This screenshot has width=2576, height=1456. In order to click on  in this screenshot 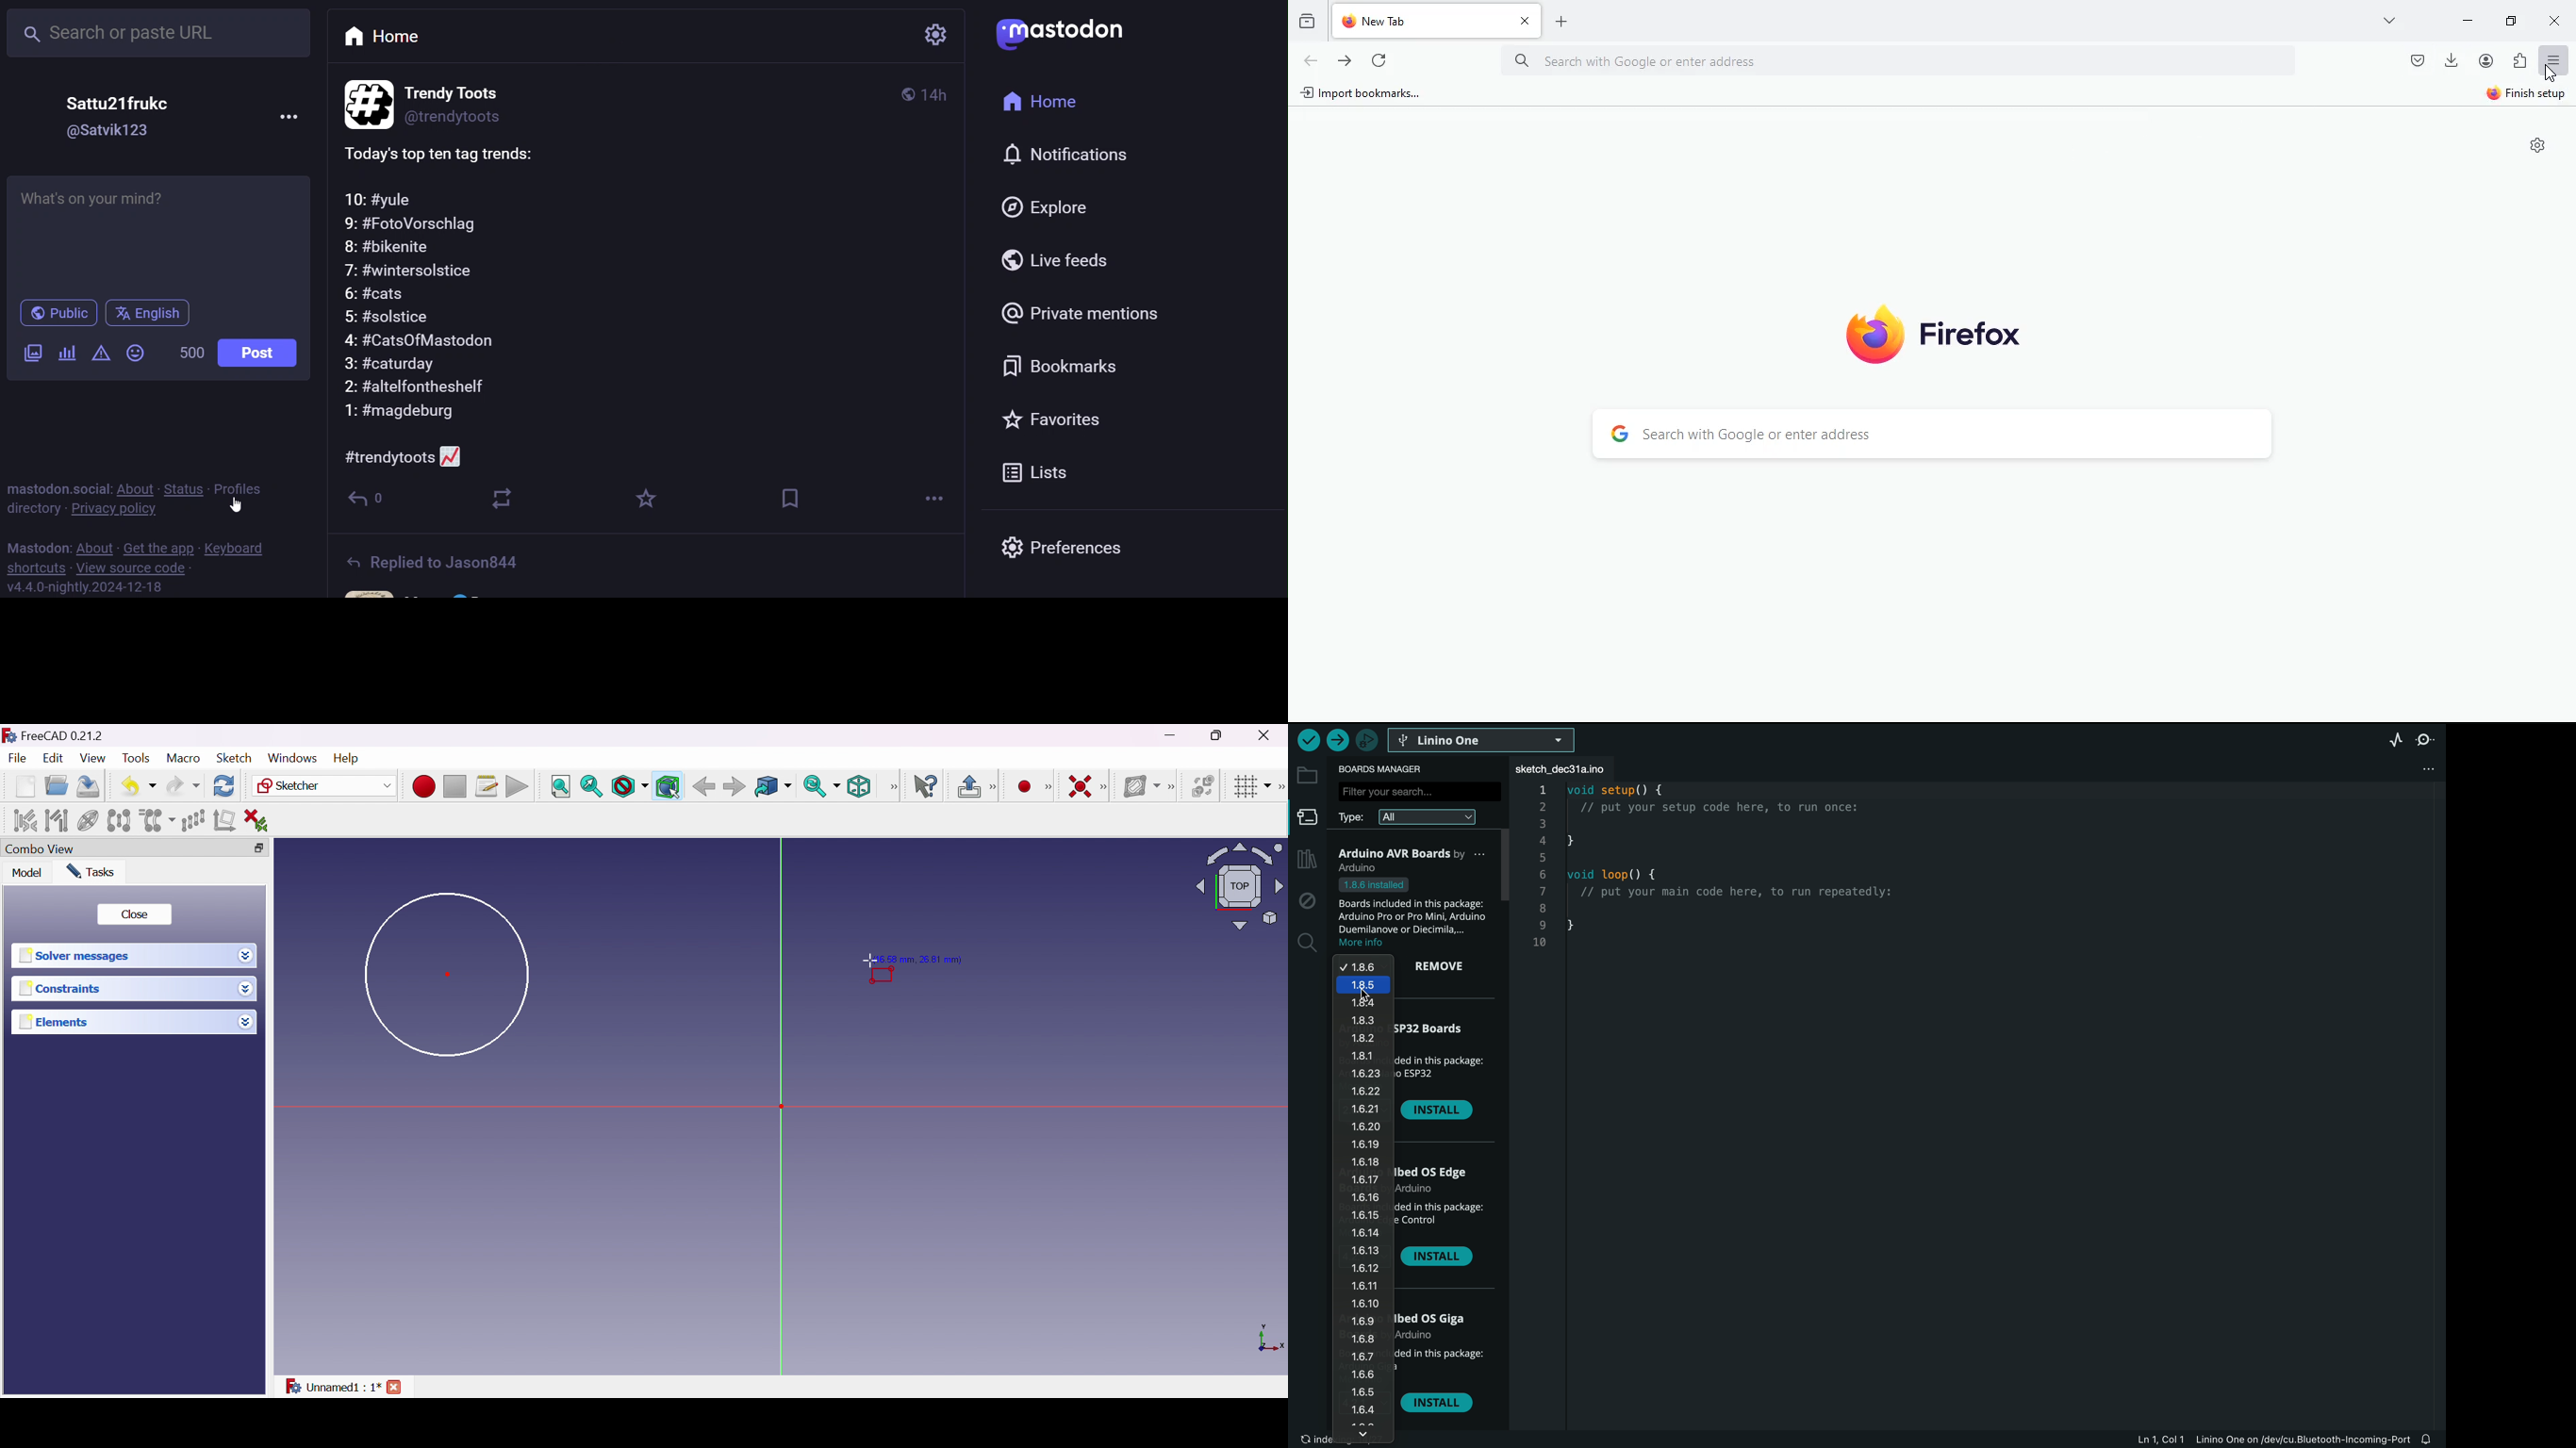, I will do `click(822, 787)`.